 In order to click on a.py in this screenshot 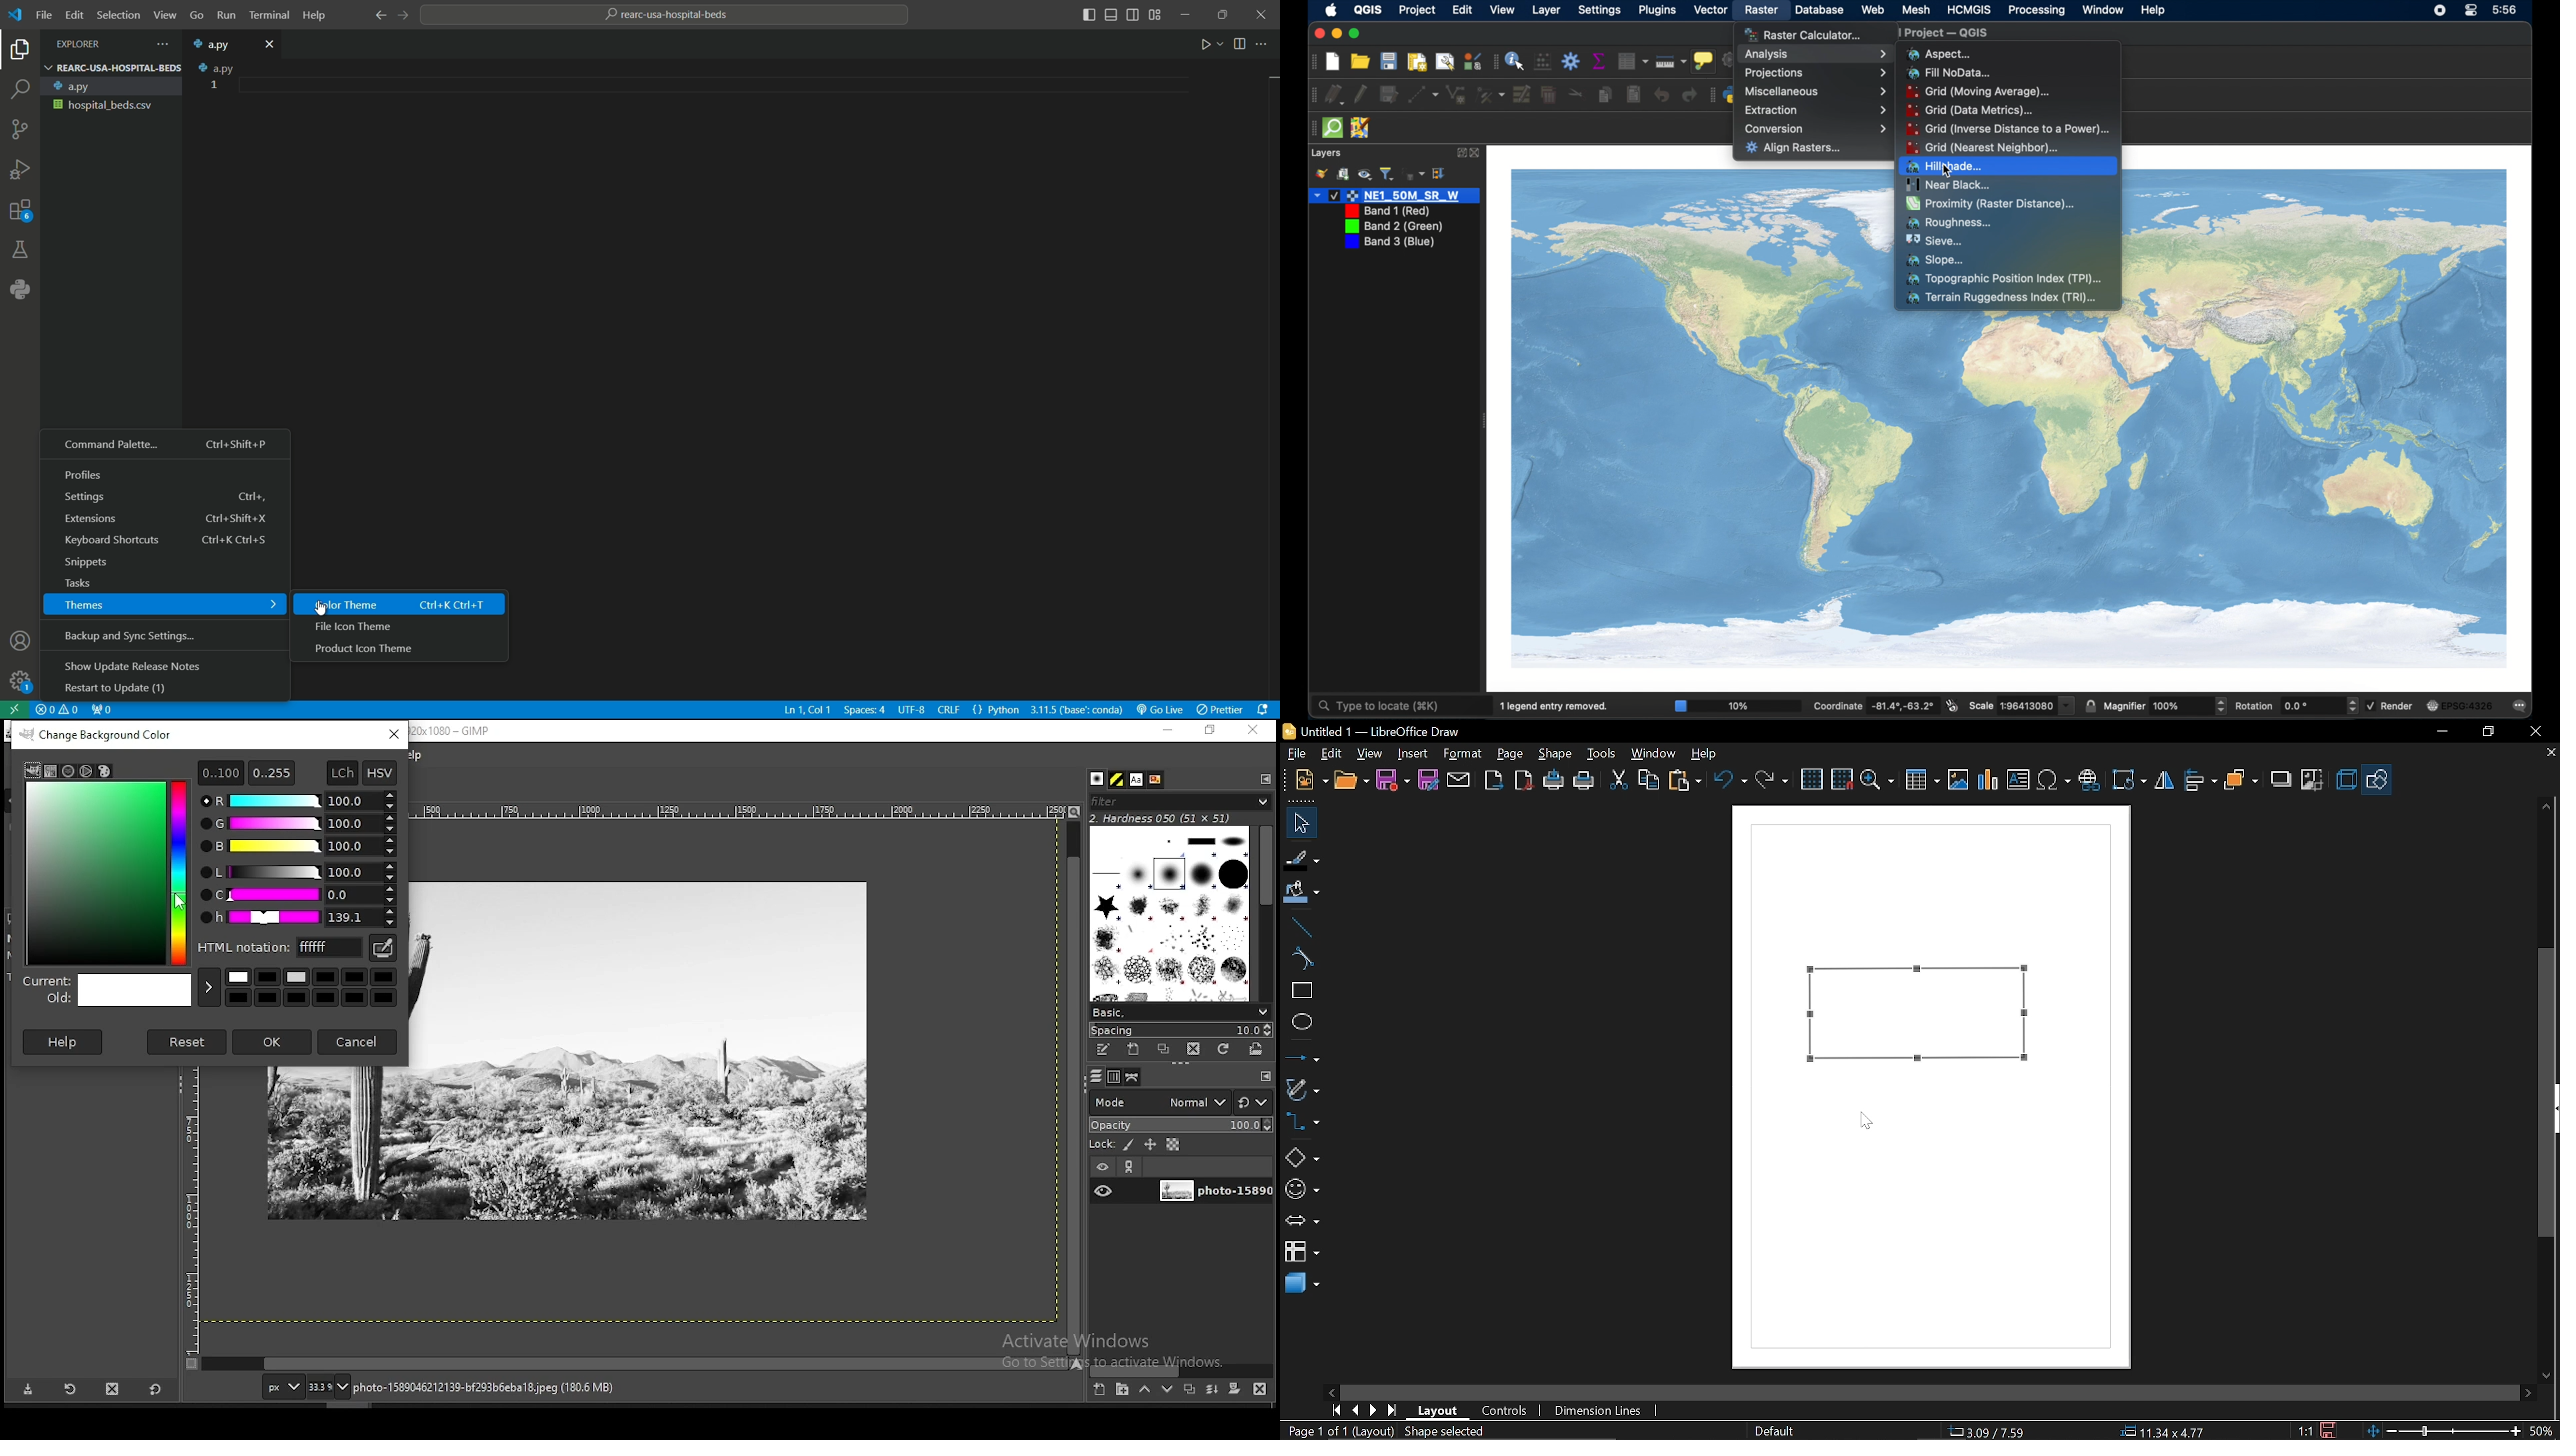, I will do `click(219, 44)`.